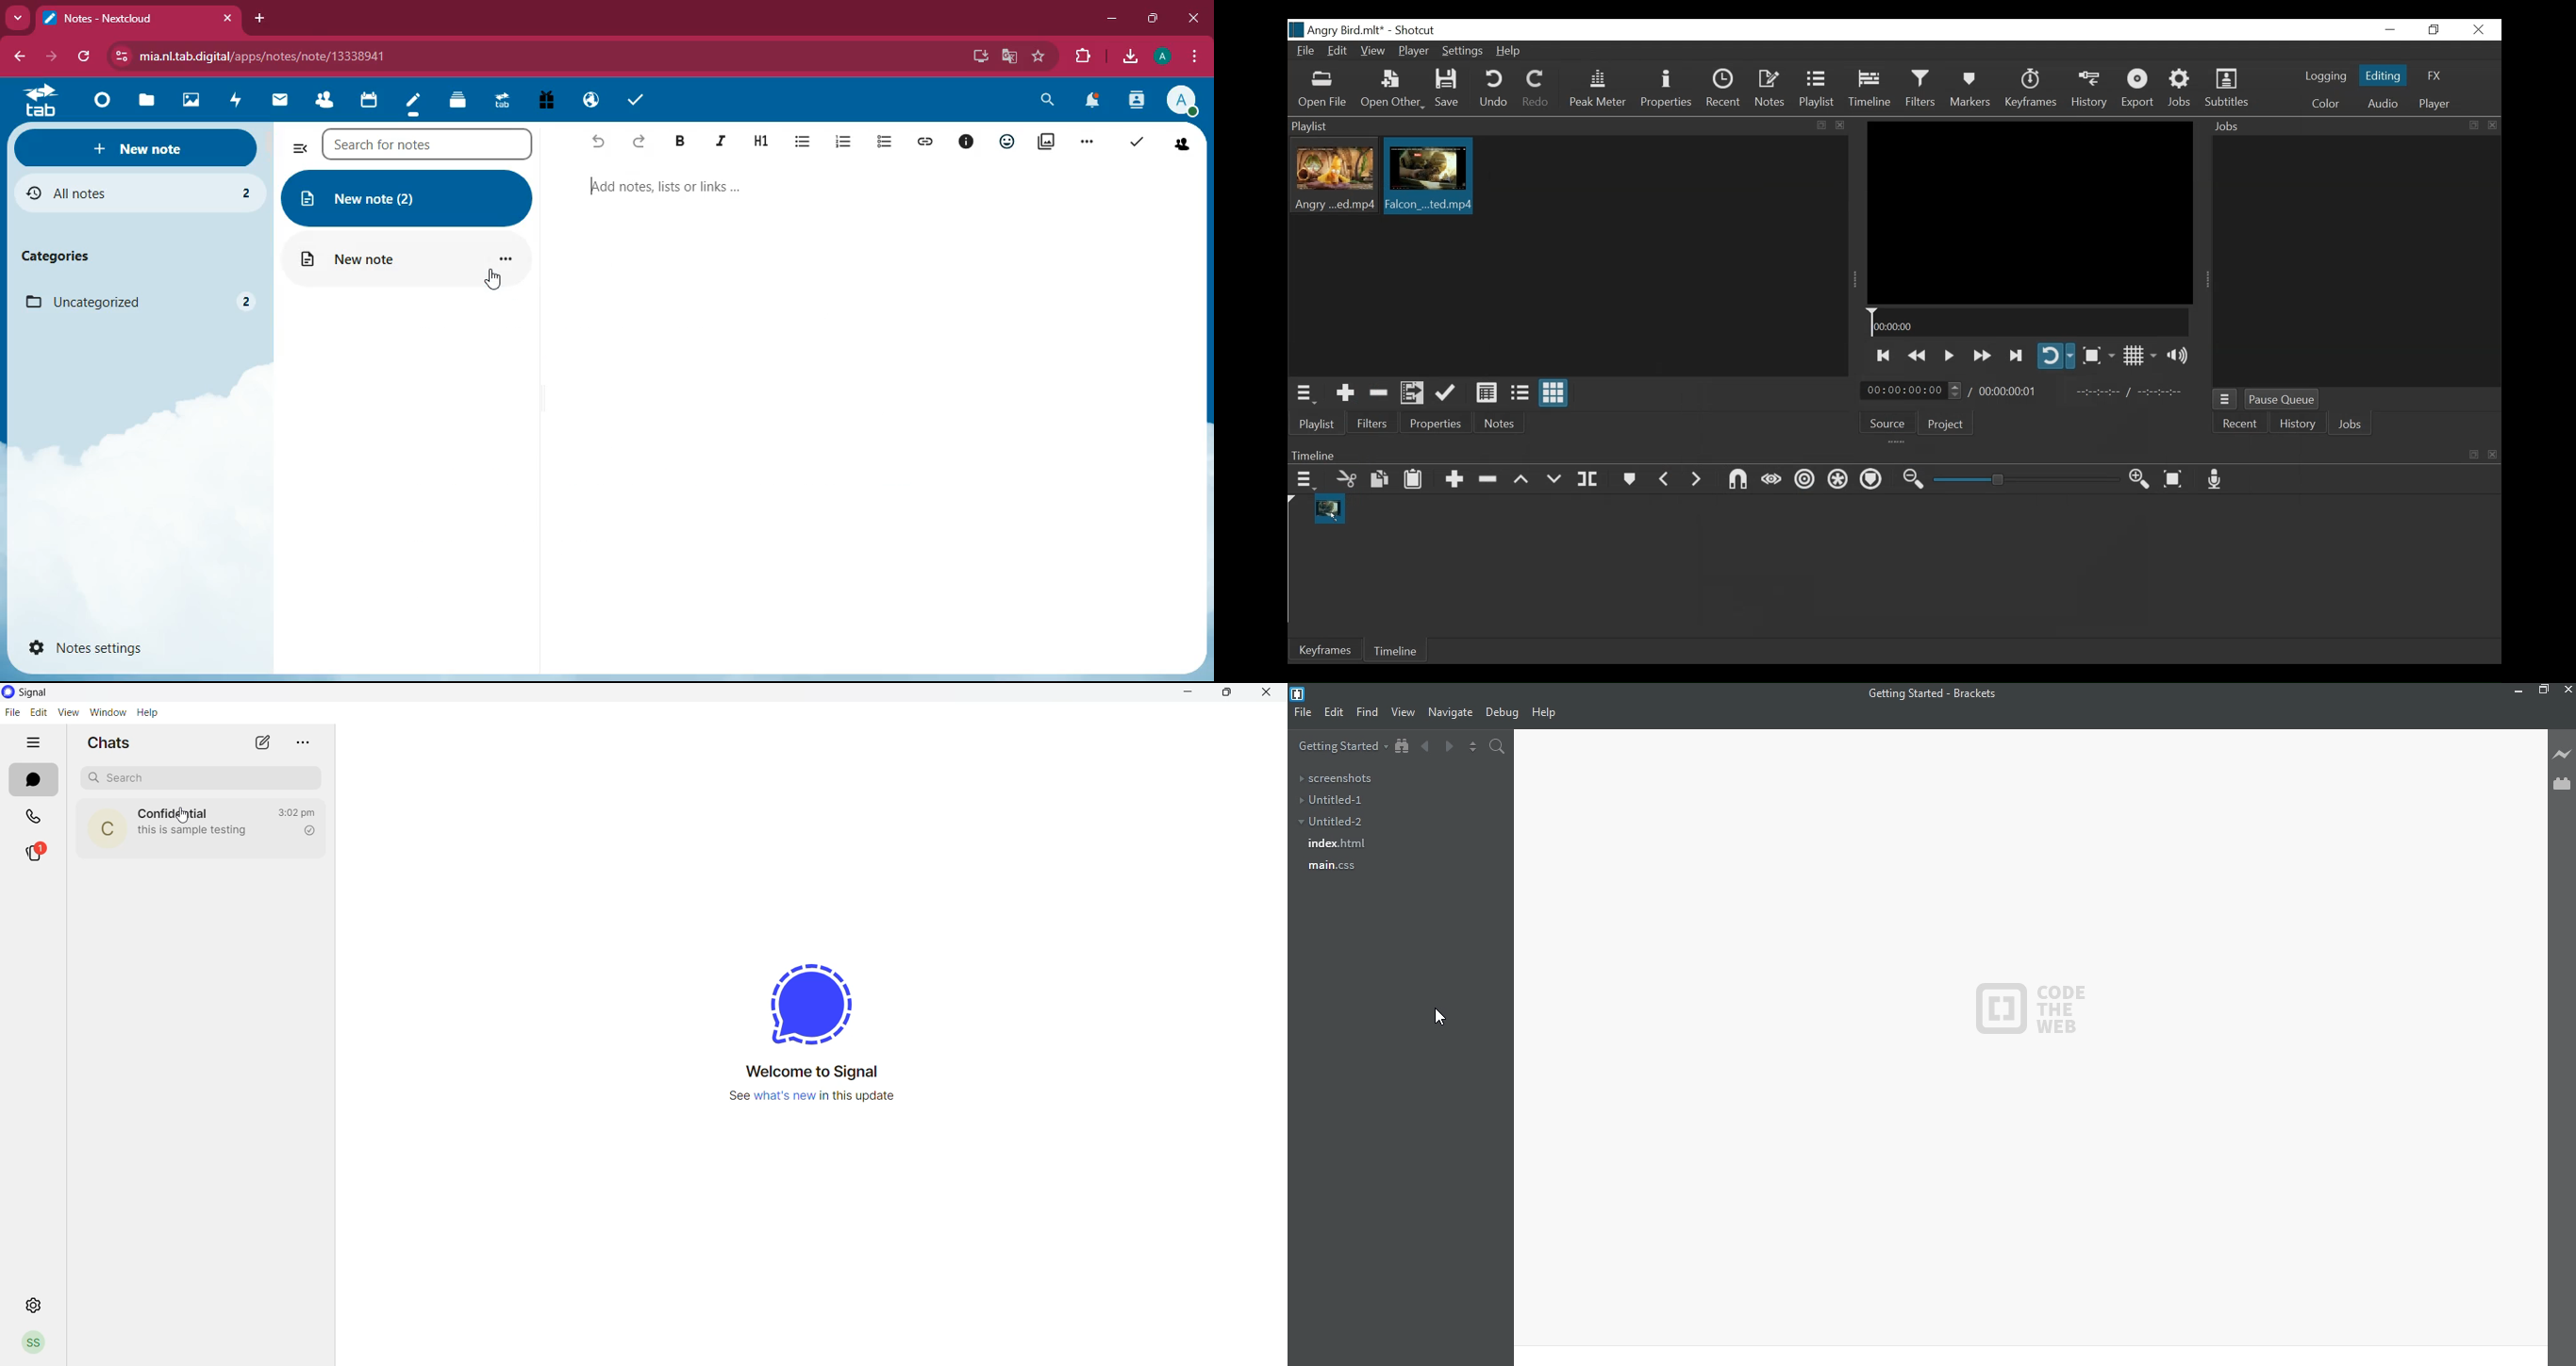 This screenshot has height=1372, width=2576. Describe the element at coordinates (2283, 400) in the screenshot. I see `Pause Queue` at that location.